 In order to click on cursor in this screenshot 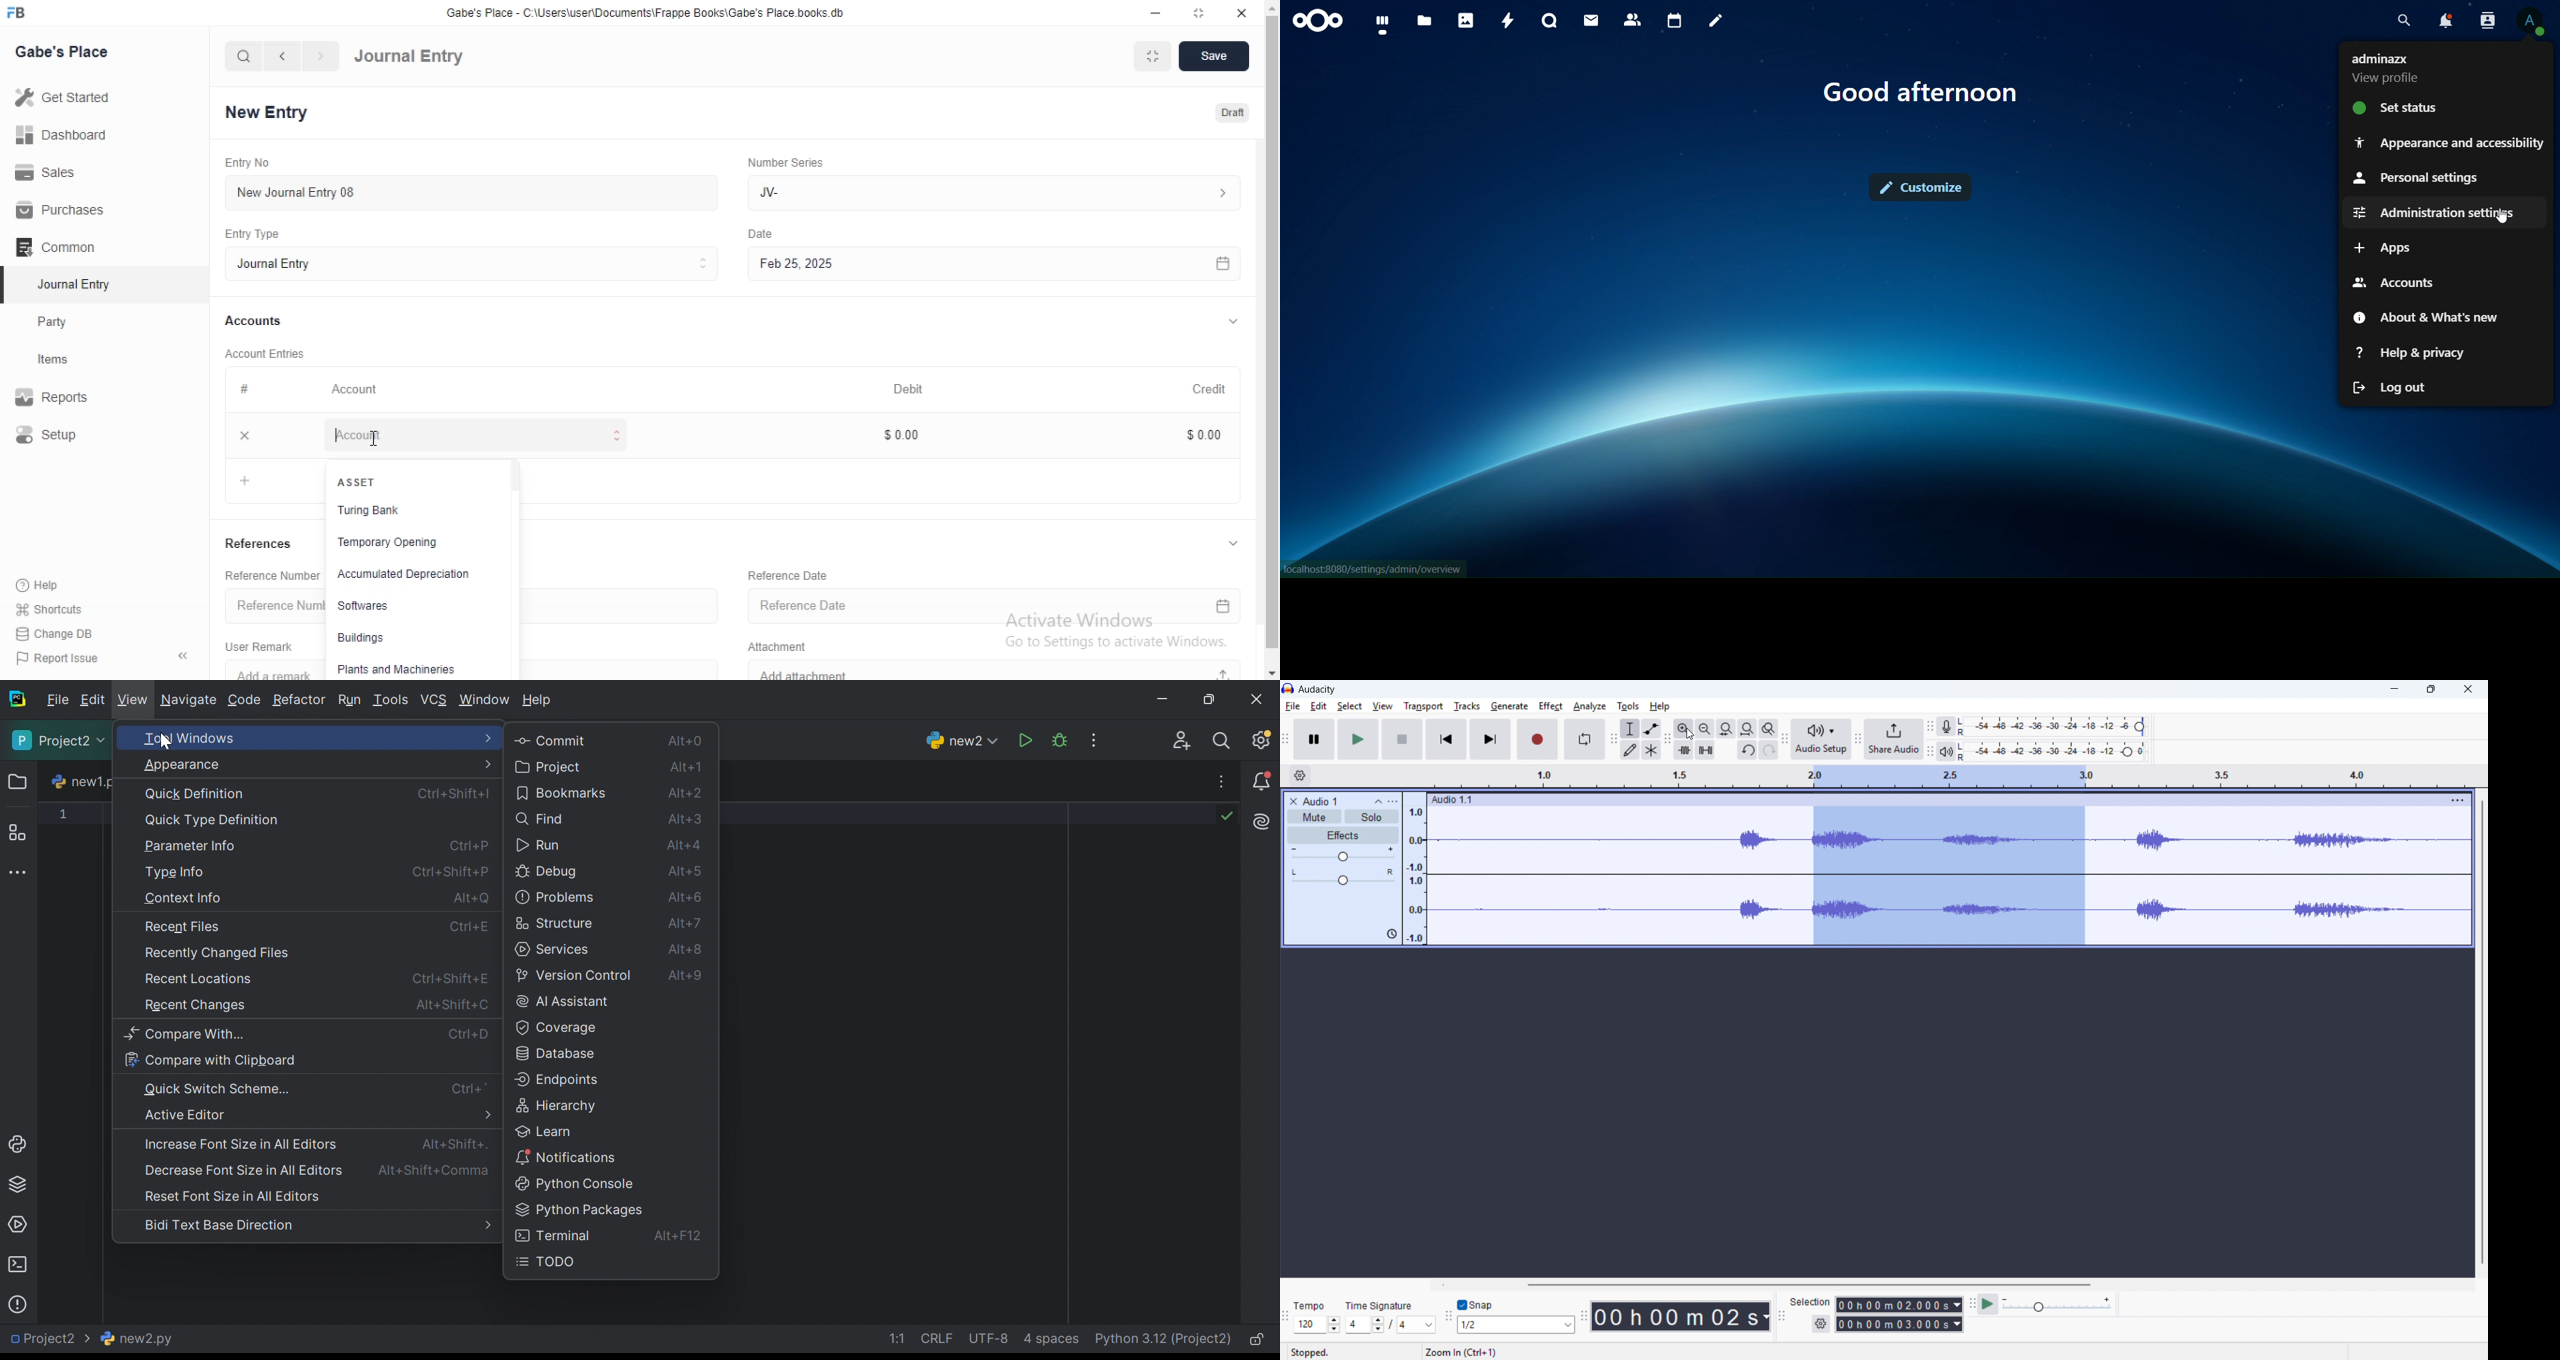, I will do `click(378, 440)`.